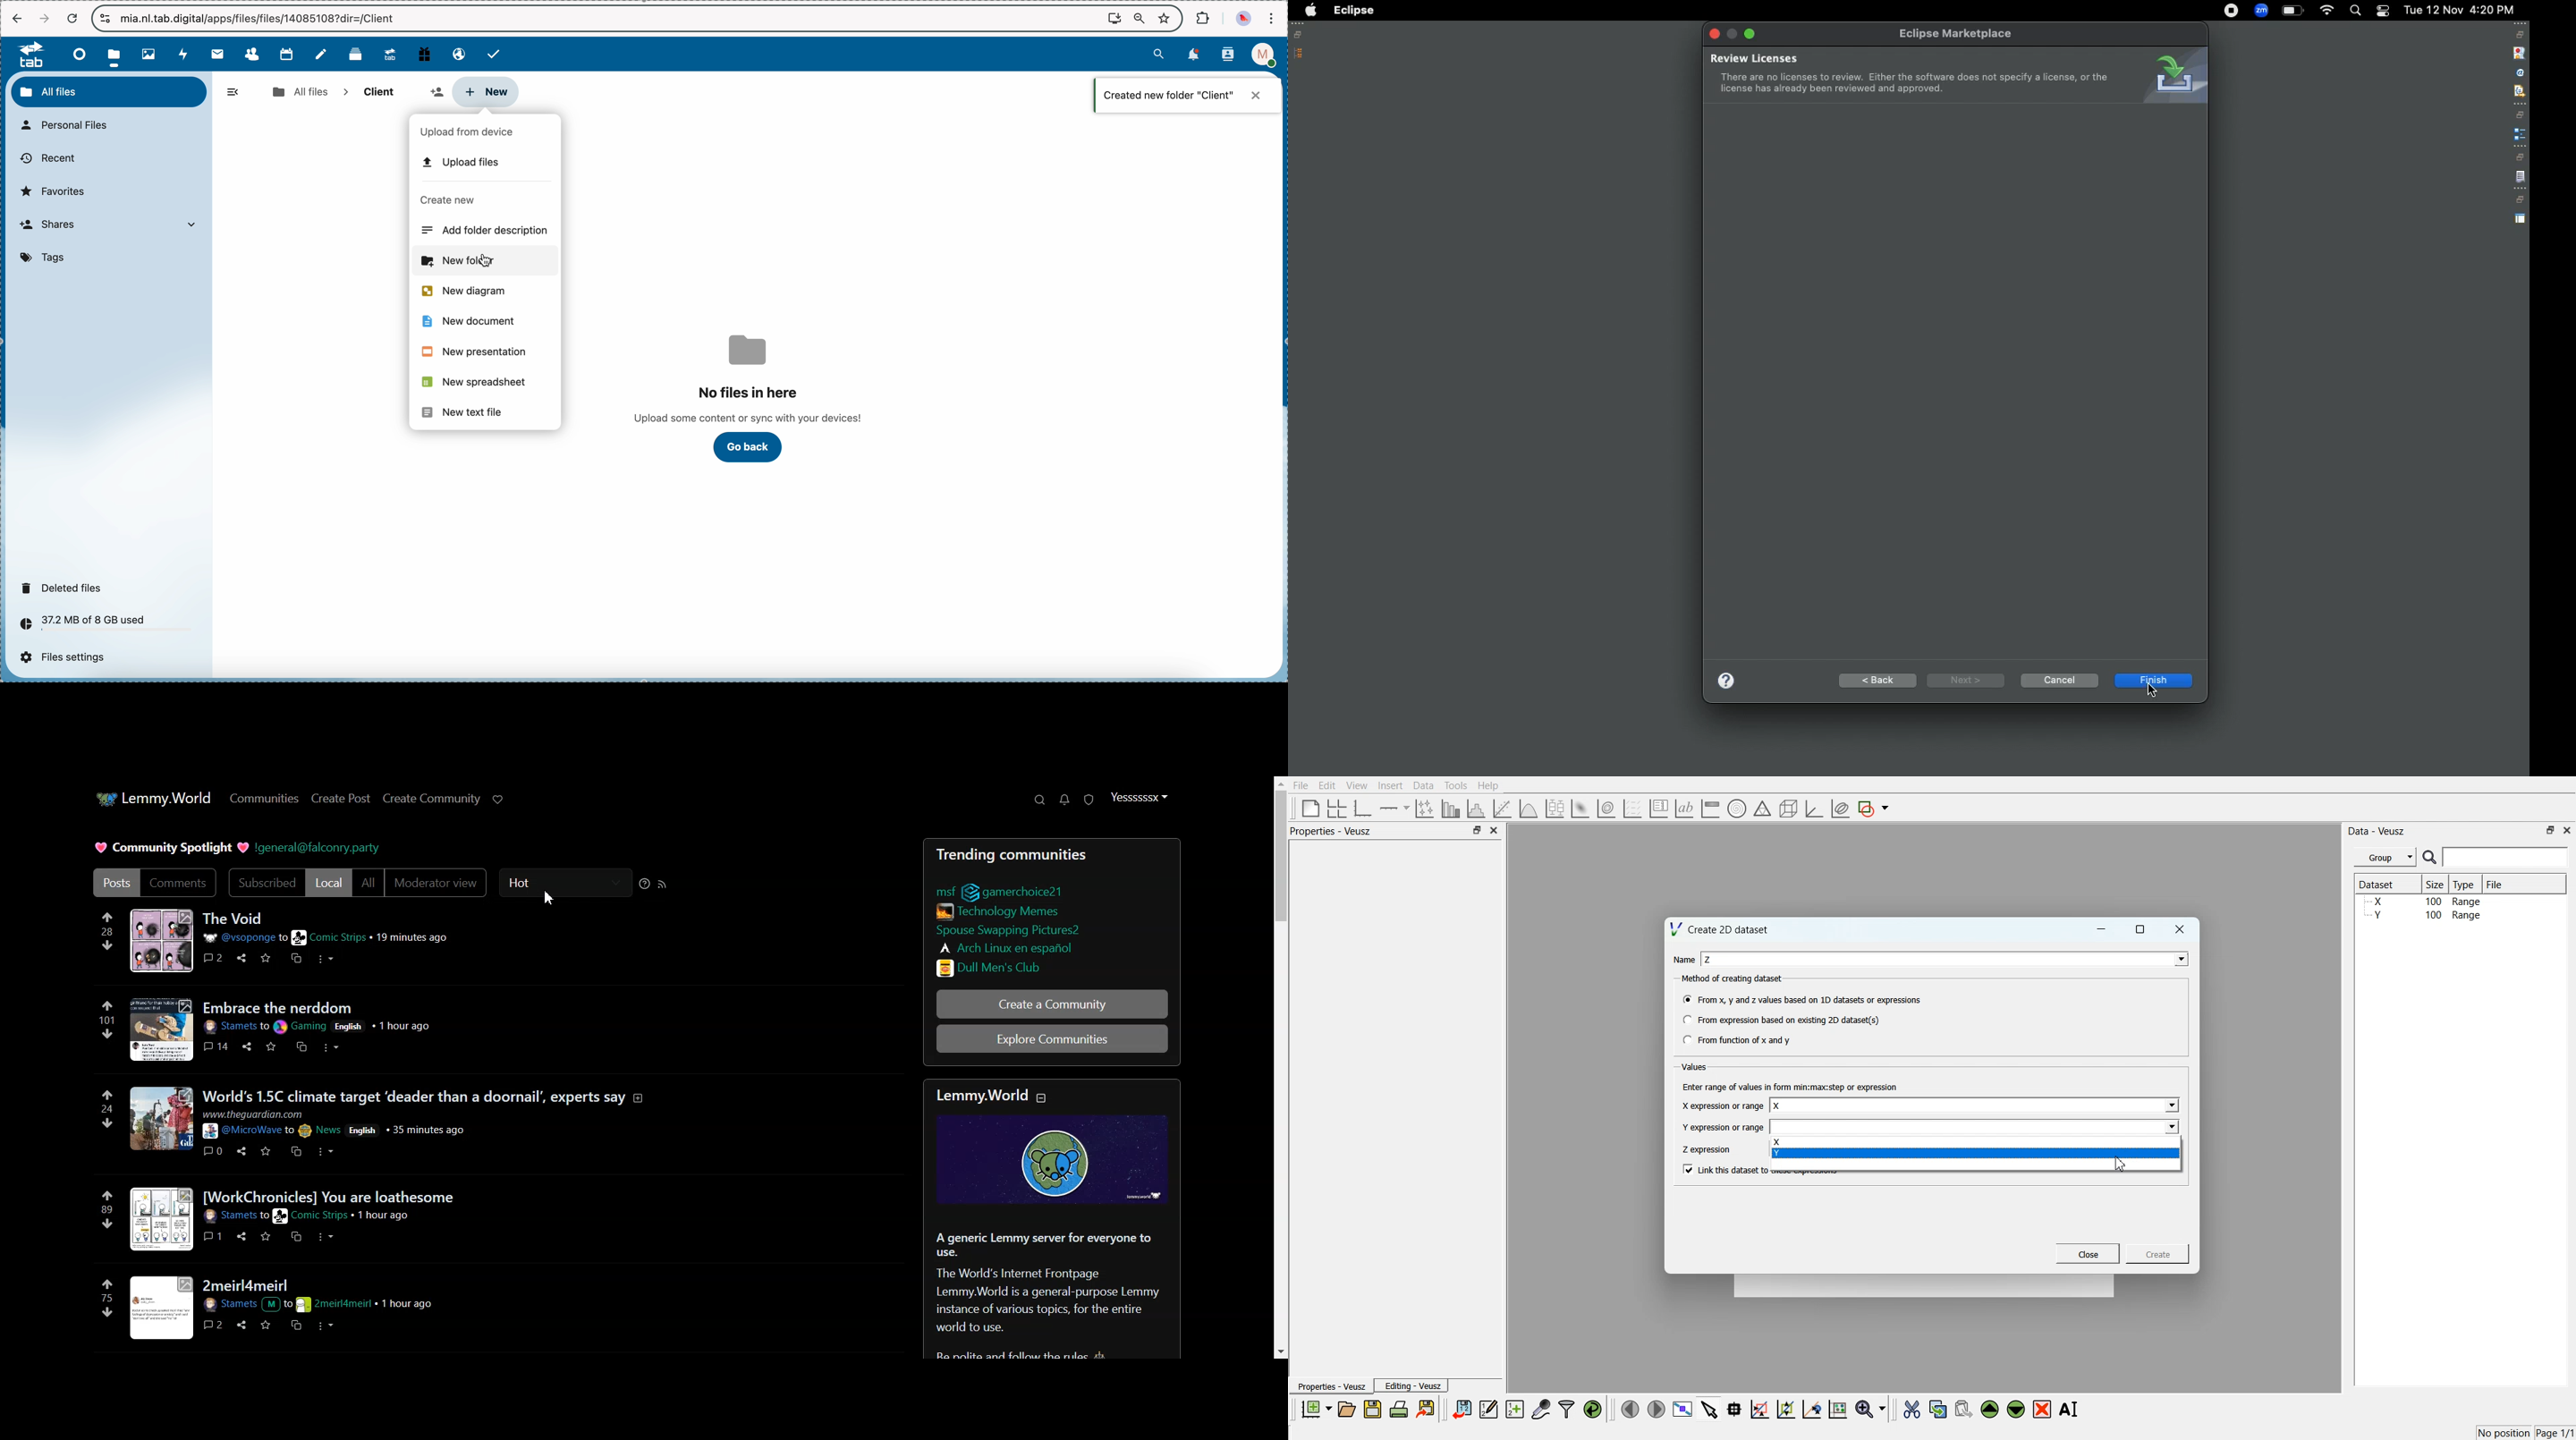 The height and width of the screenshot is (1456, 2576). Describe the element at coordinates (463, 414) in the screenshot. I see `new text file` at that location.